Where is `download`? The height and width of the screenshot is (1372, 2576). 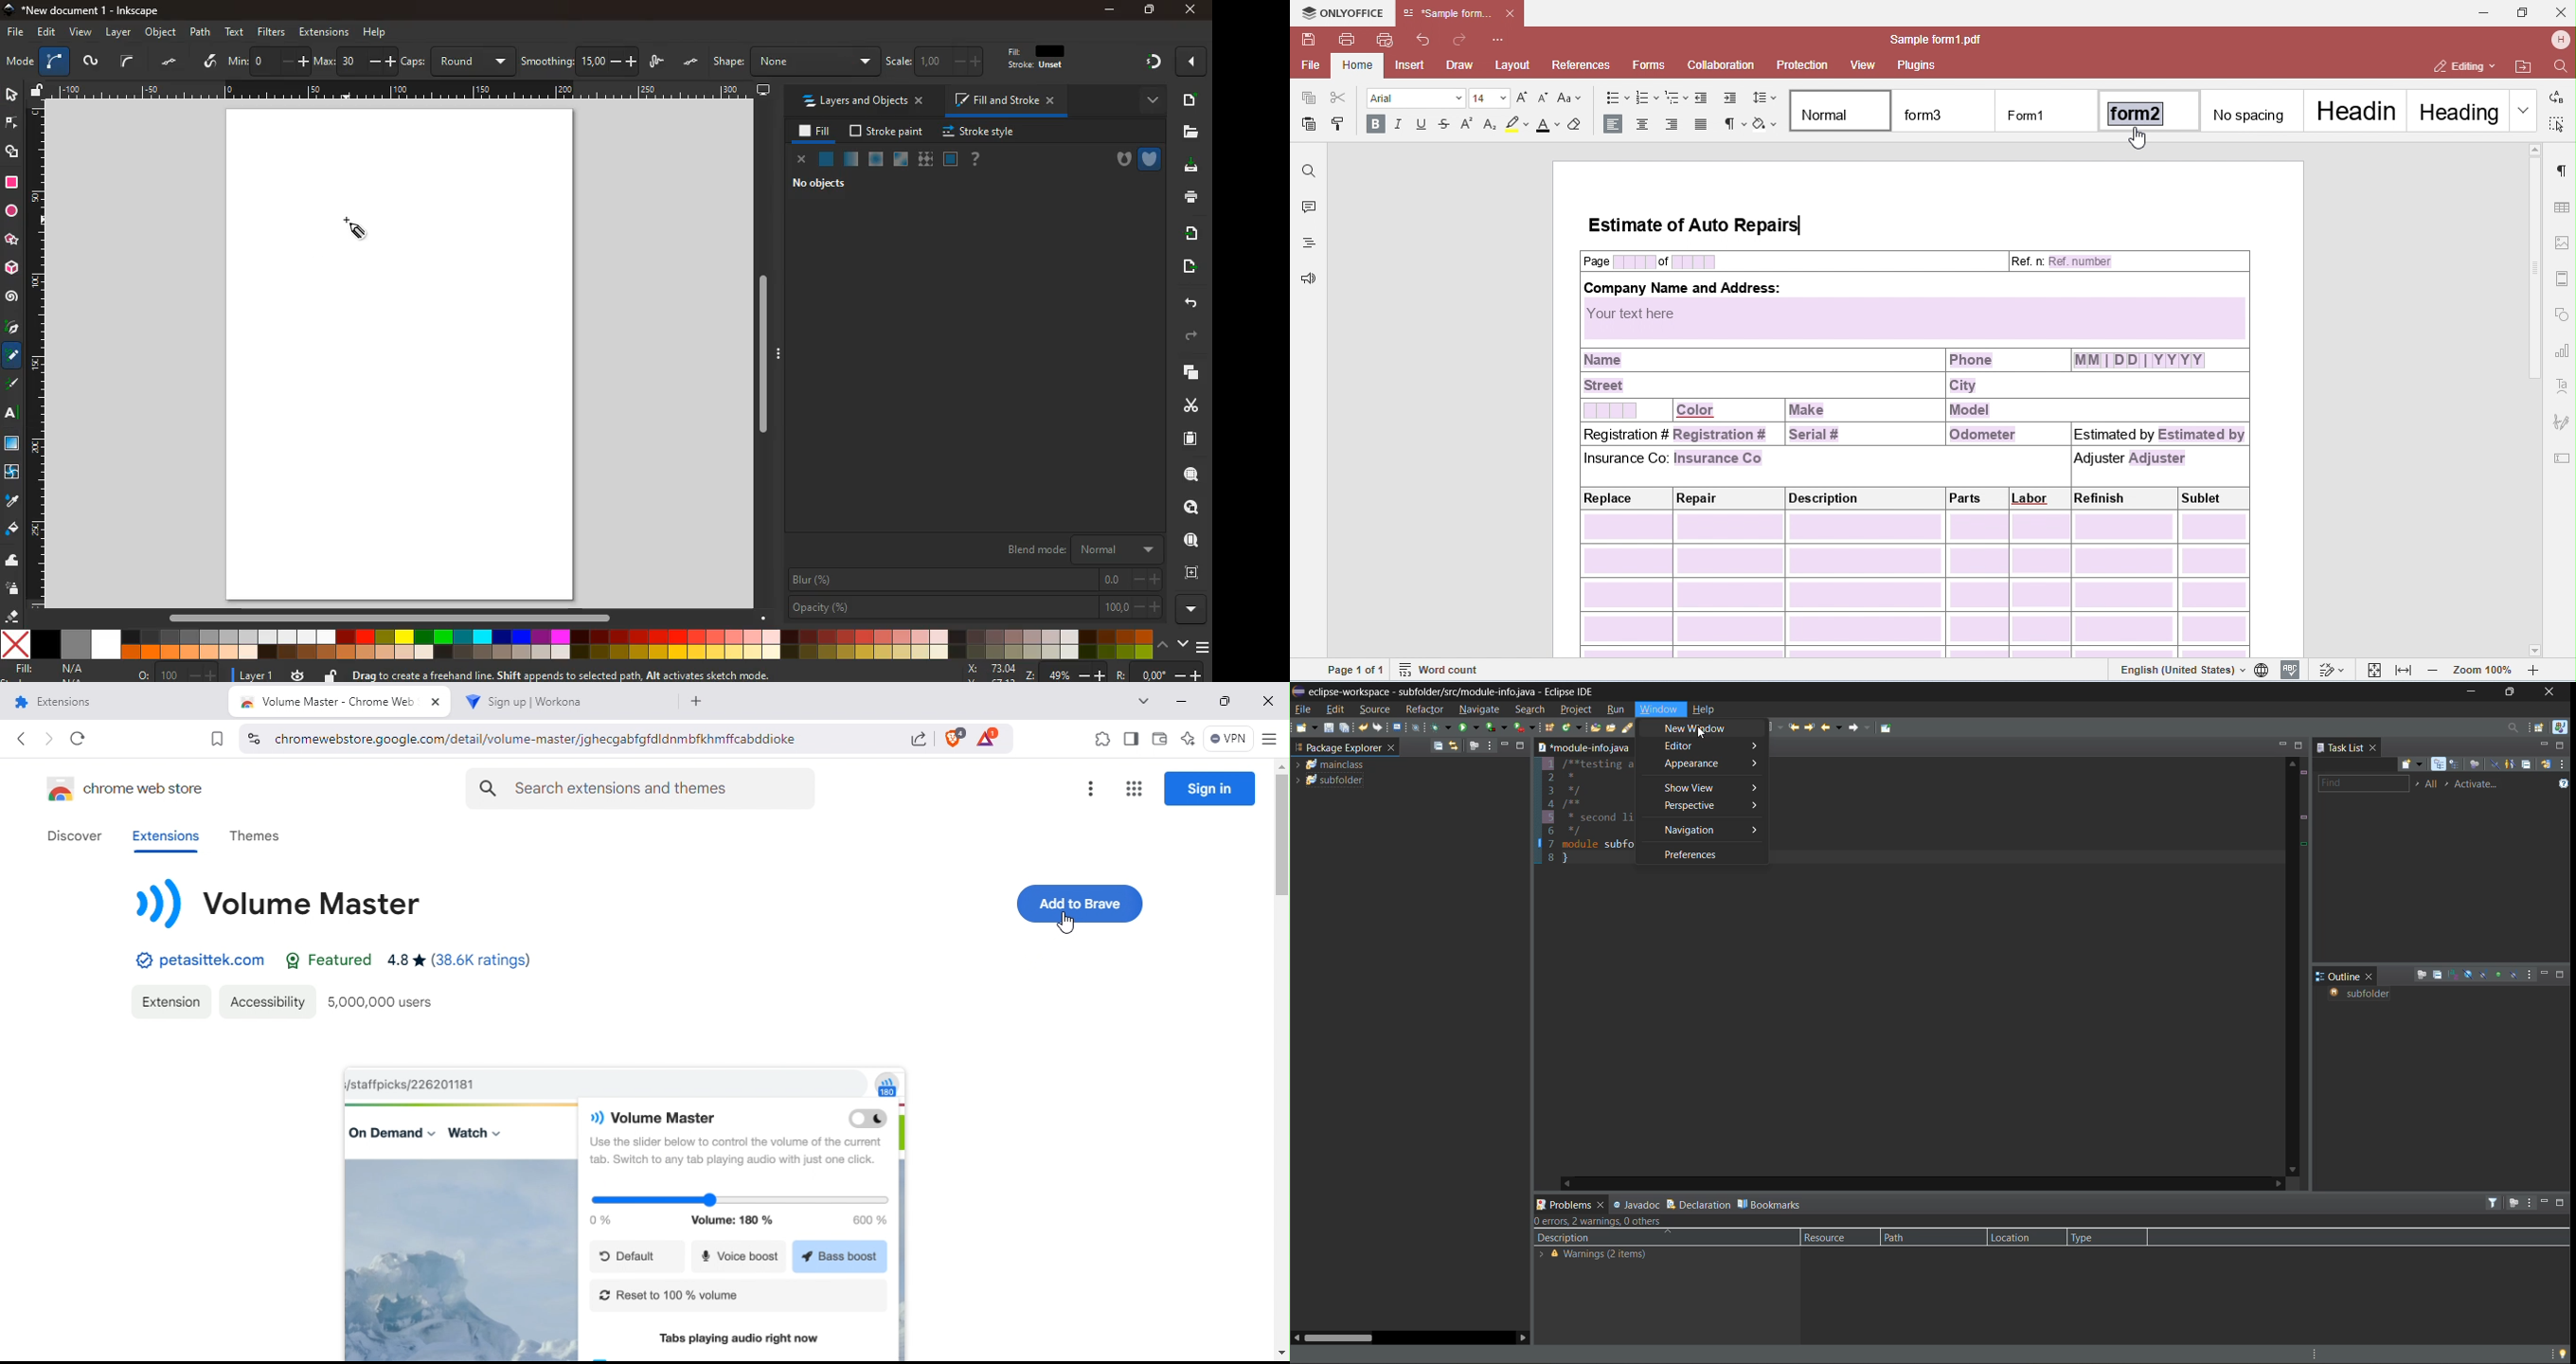
download is located at coordinates (1186, 167).